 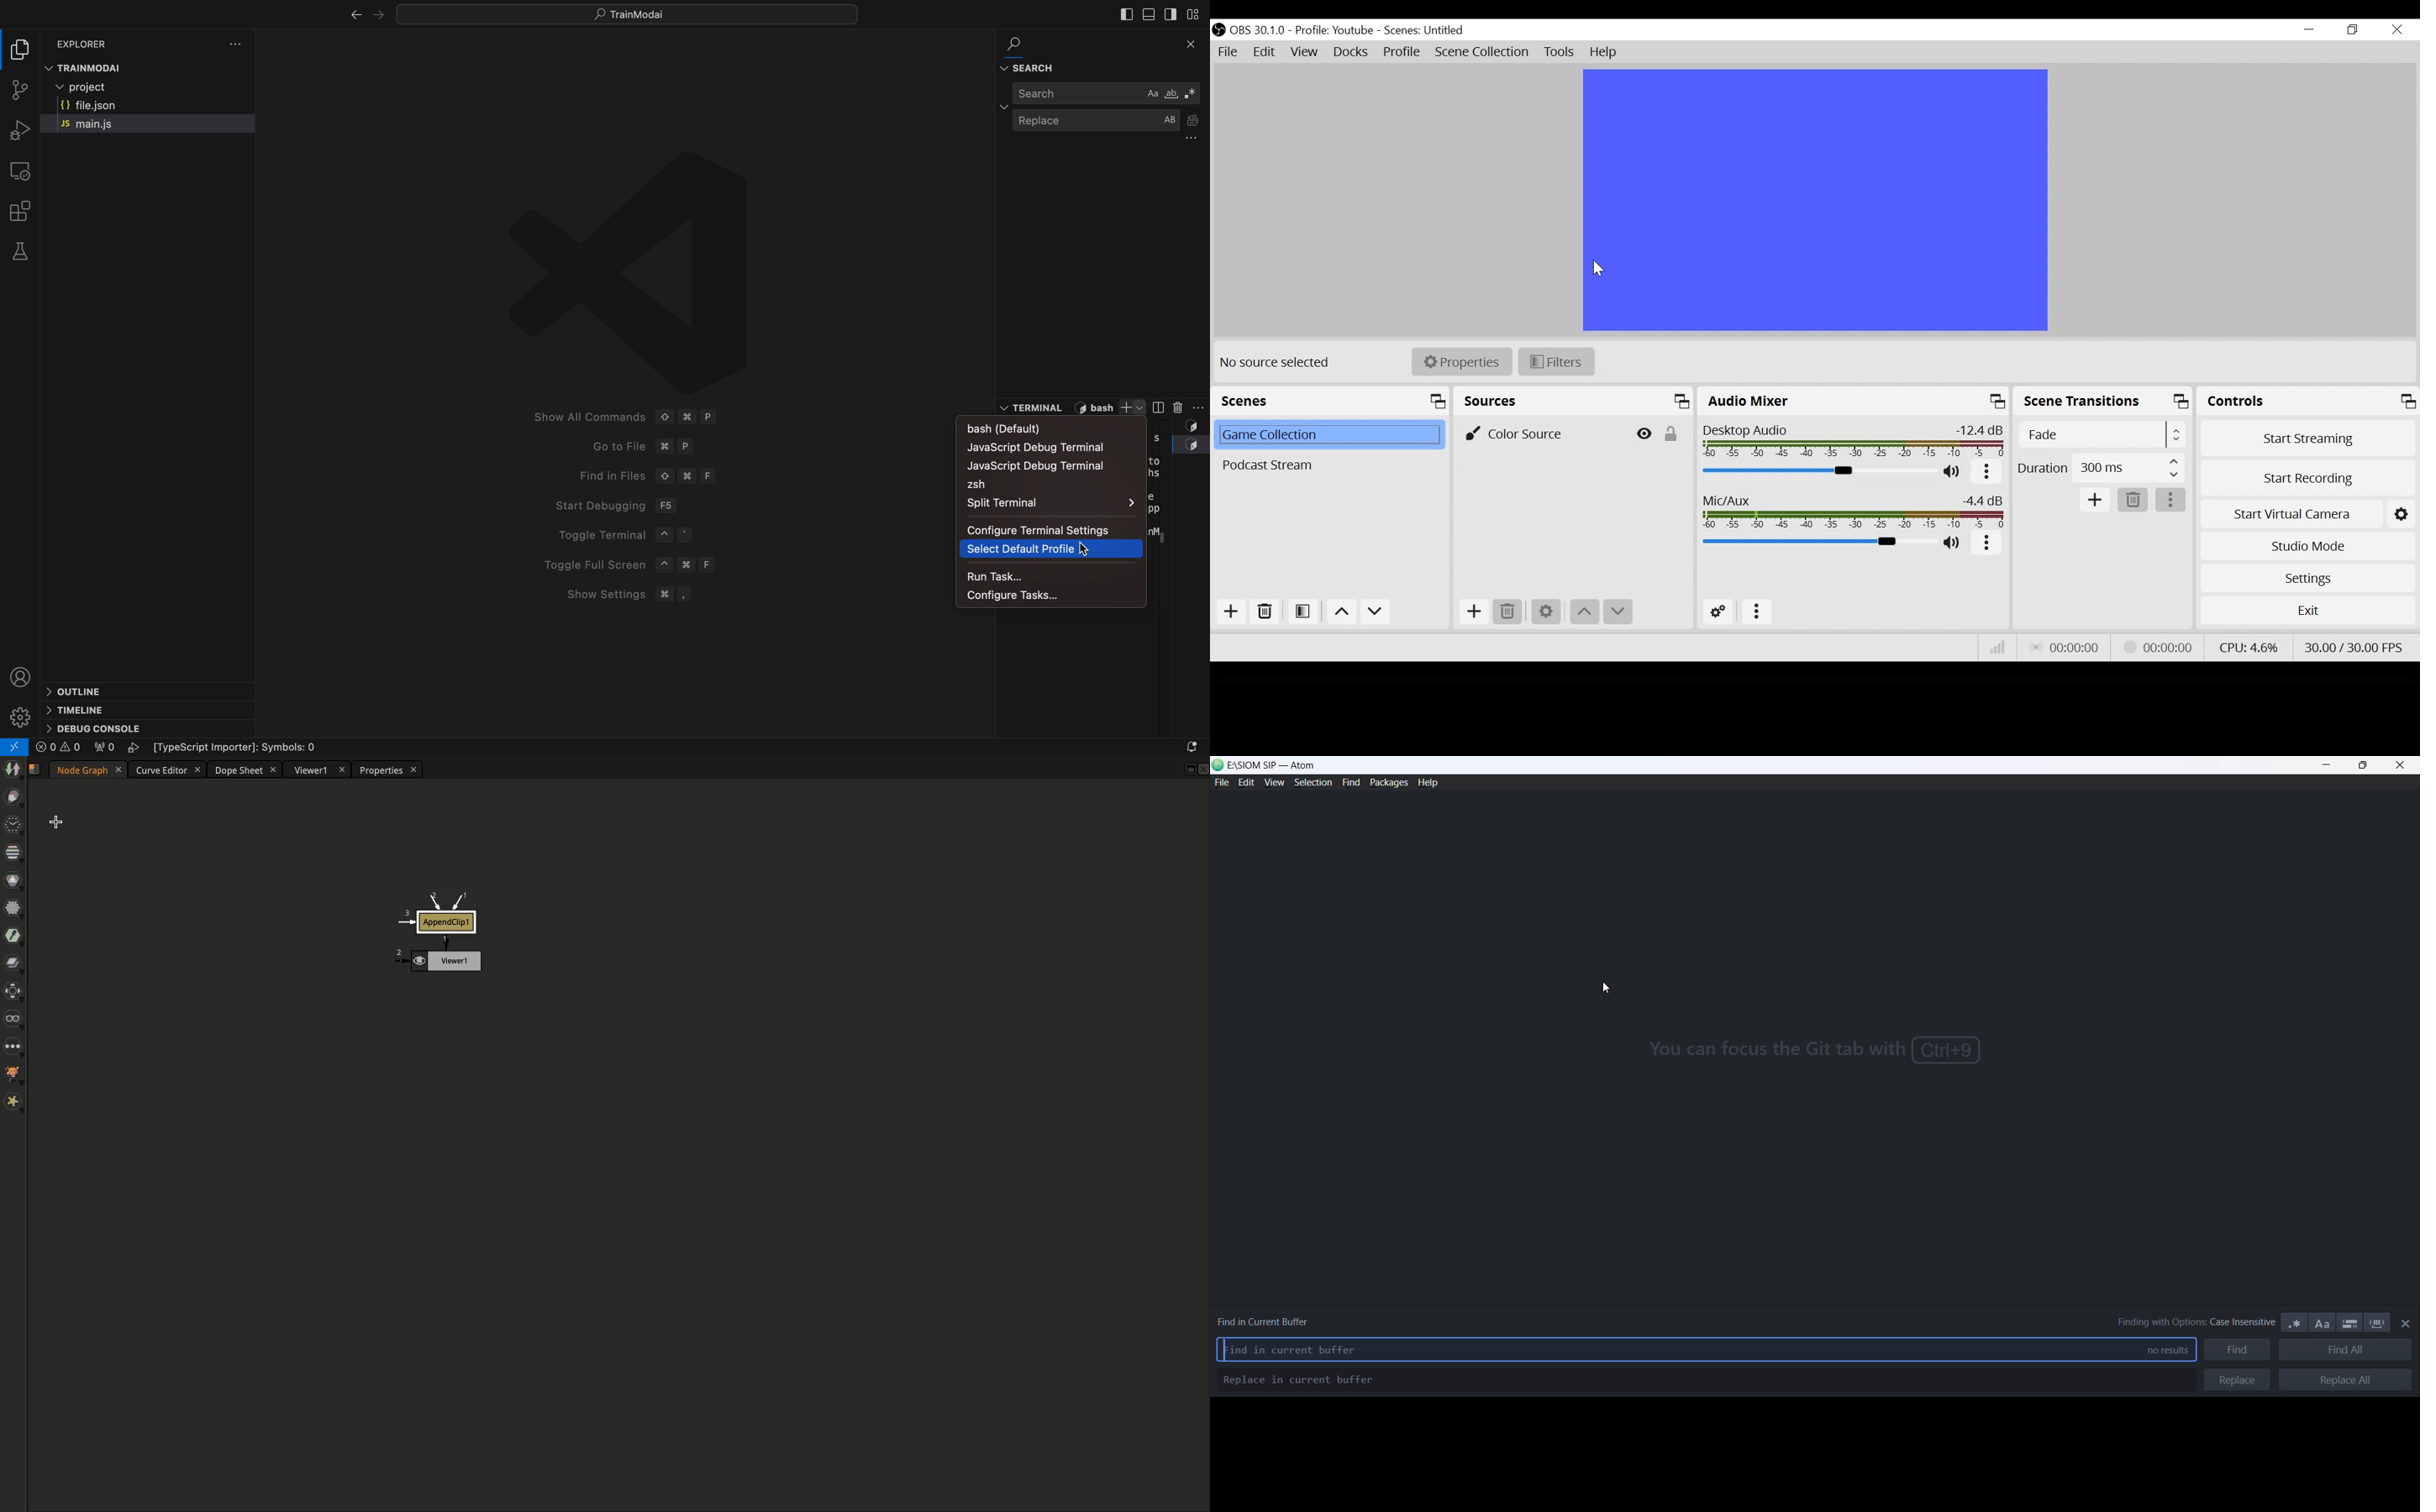 What do you see at coordinates (2306, 401) in the screenshot?
I see `Controls` at bounding box center [2306, 401].